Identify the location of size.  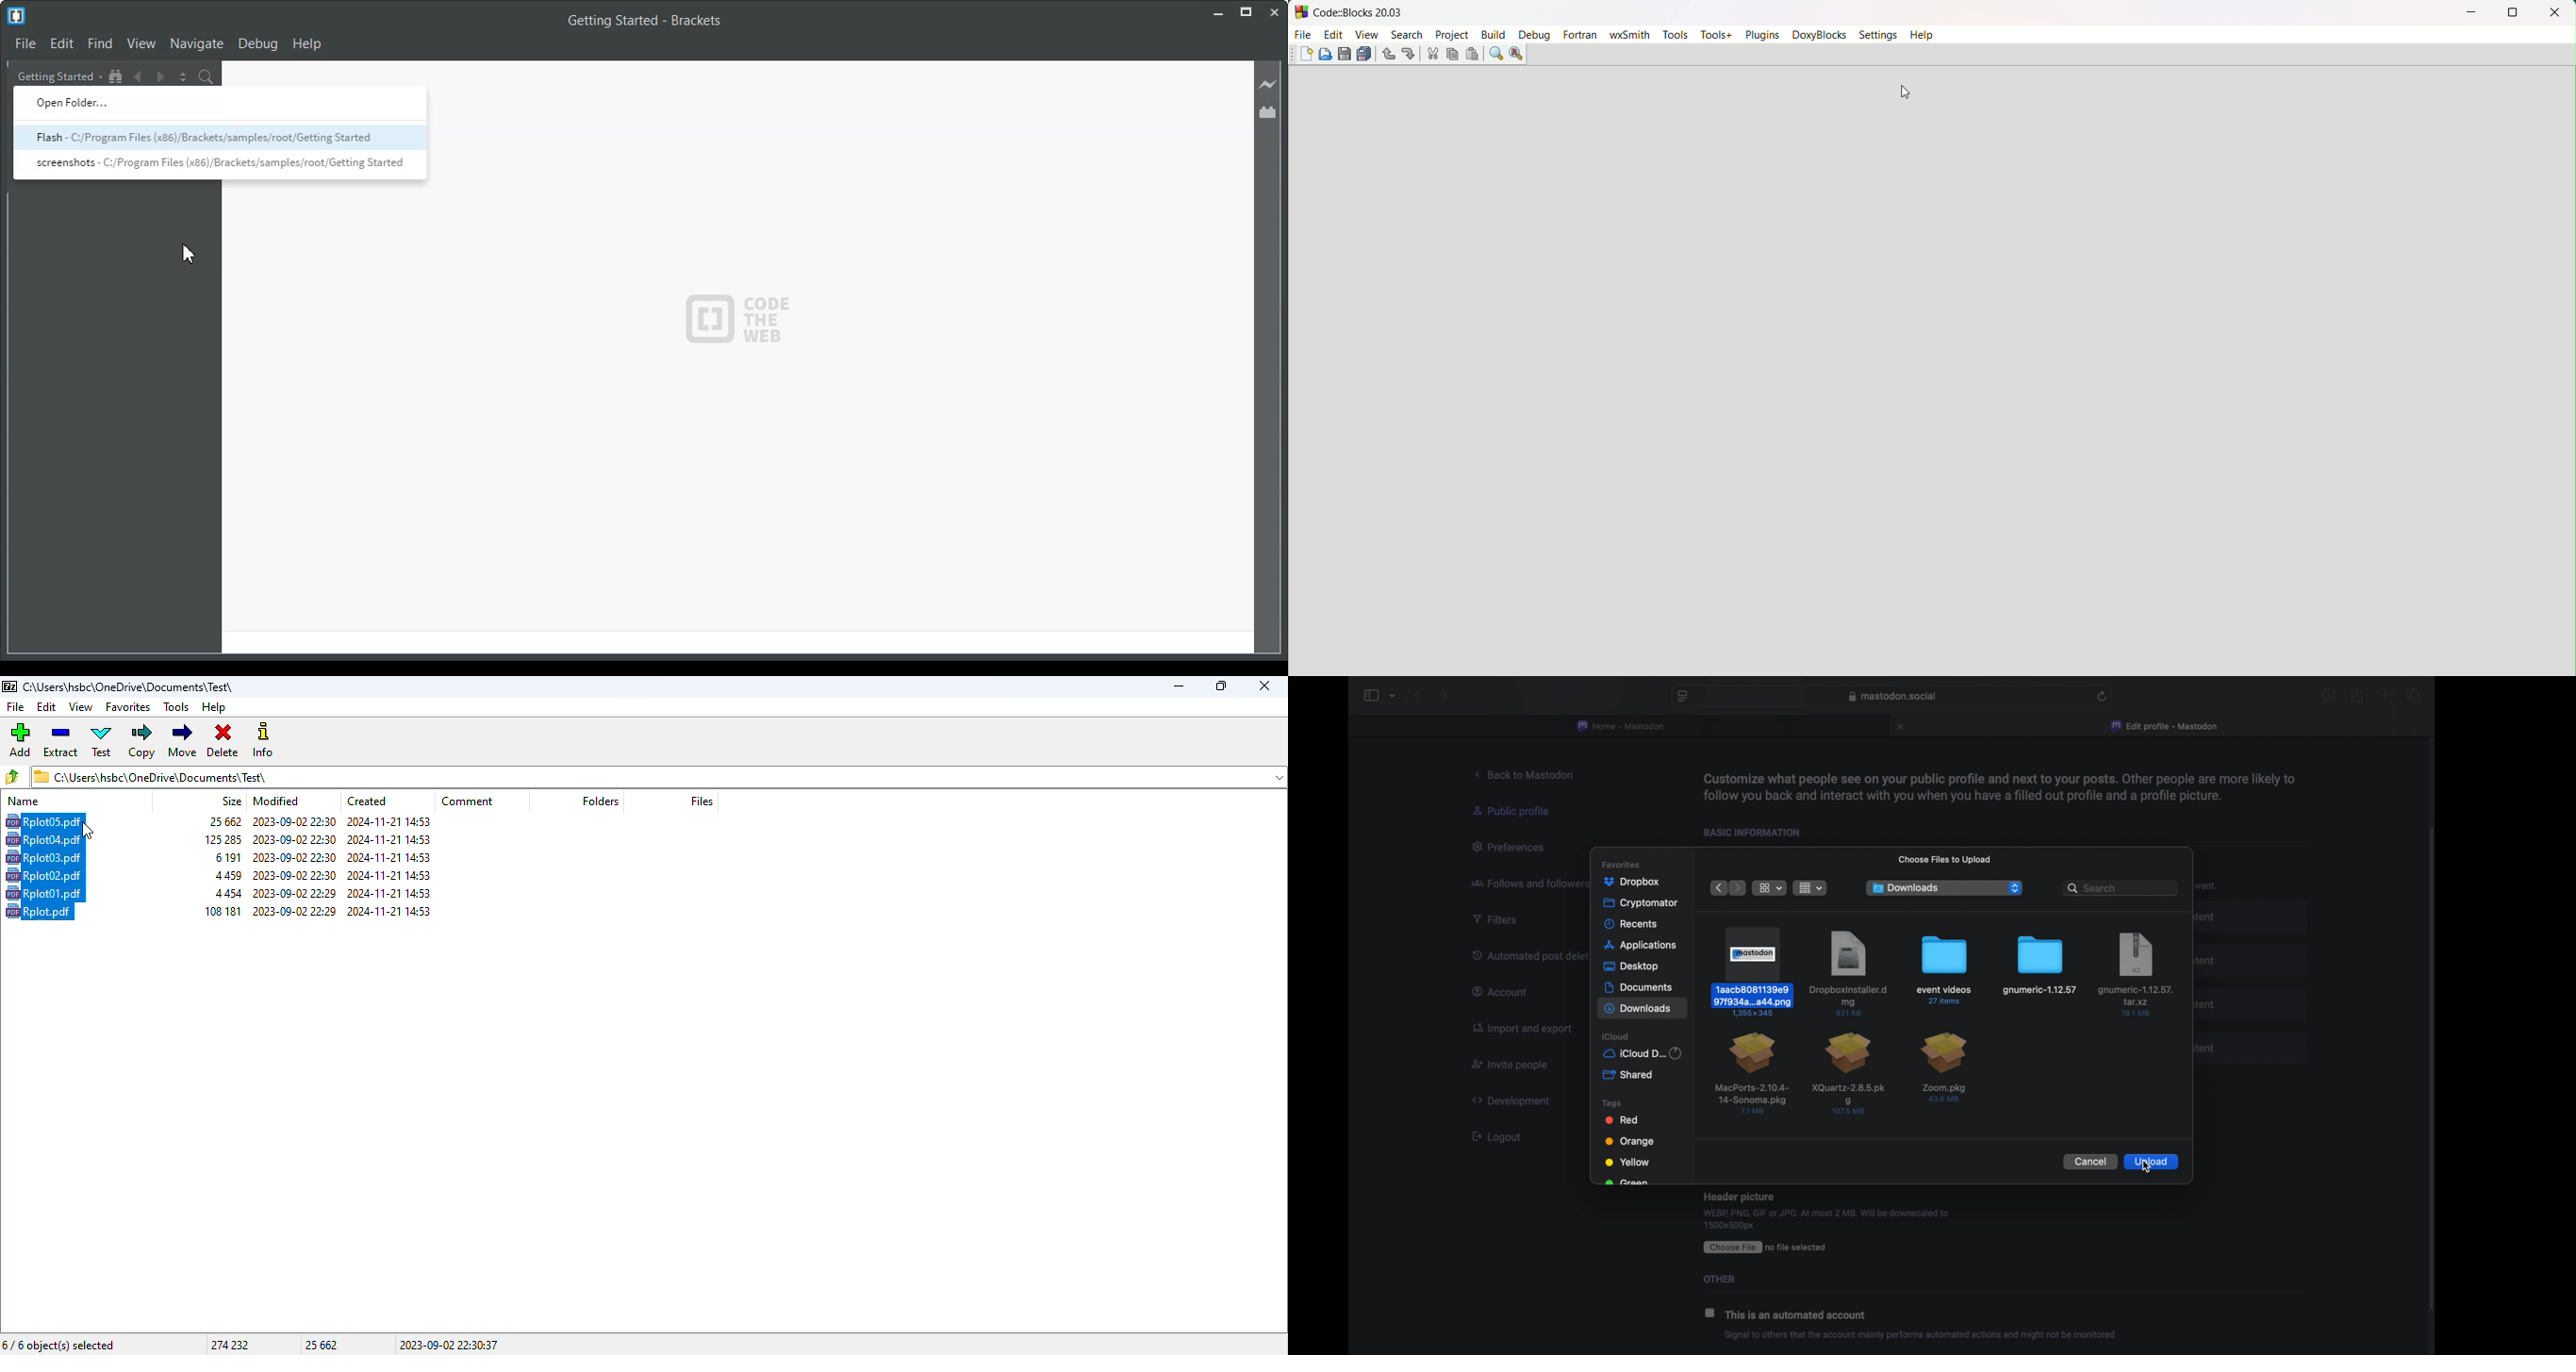
(232, 801).